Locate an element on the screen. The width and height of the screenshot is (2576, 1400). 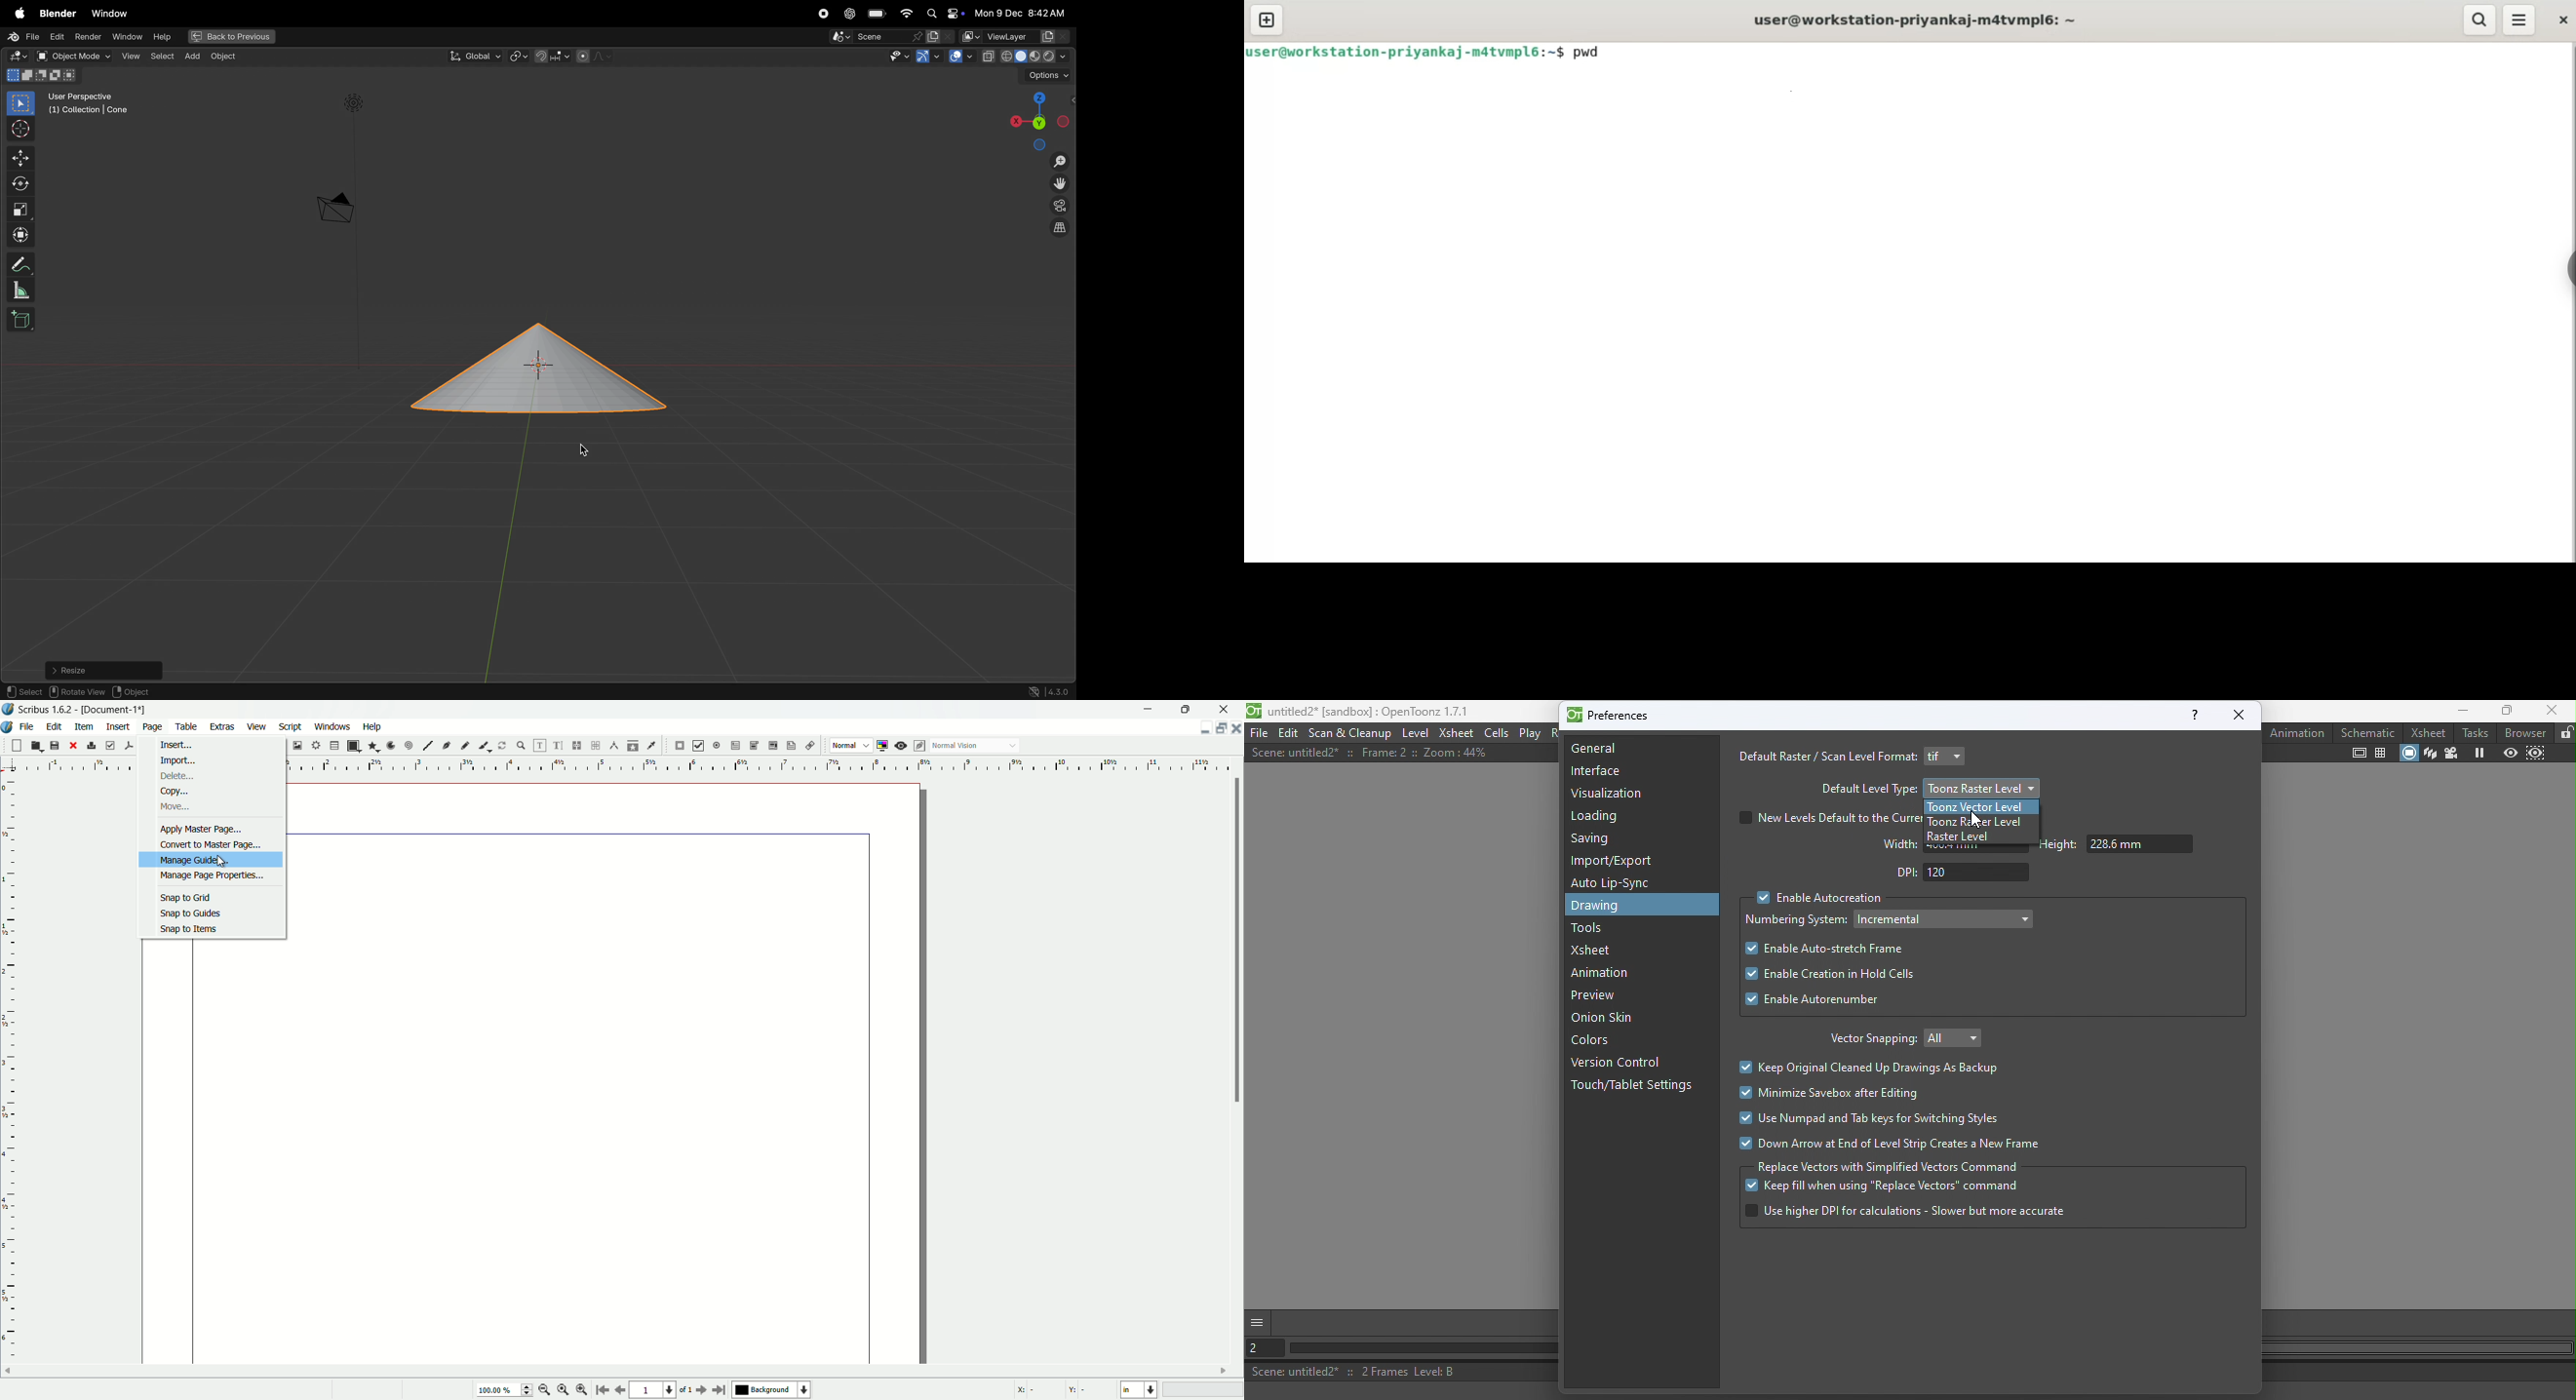
pwd is located at coordinates (1592, 52).